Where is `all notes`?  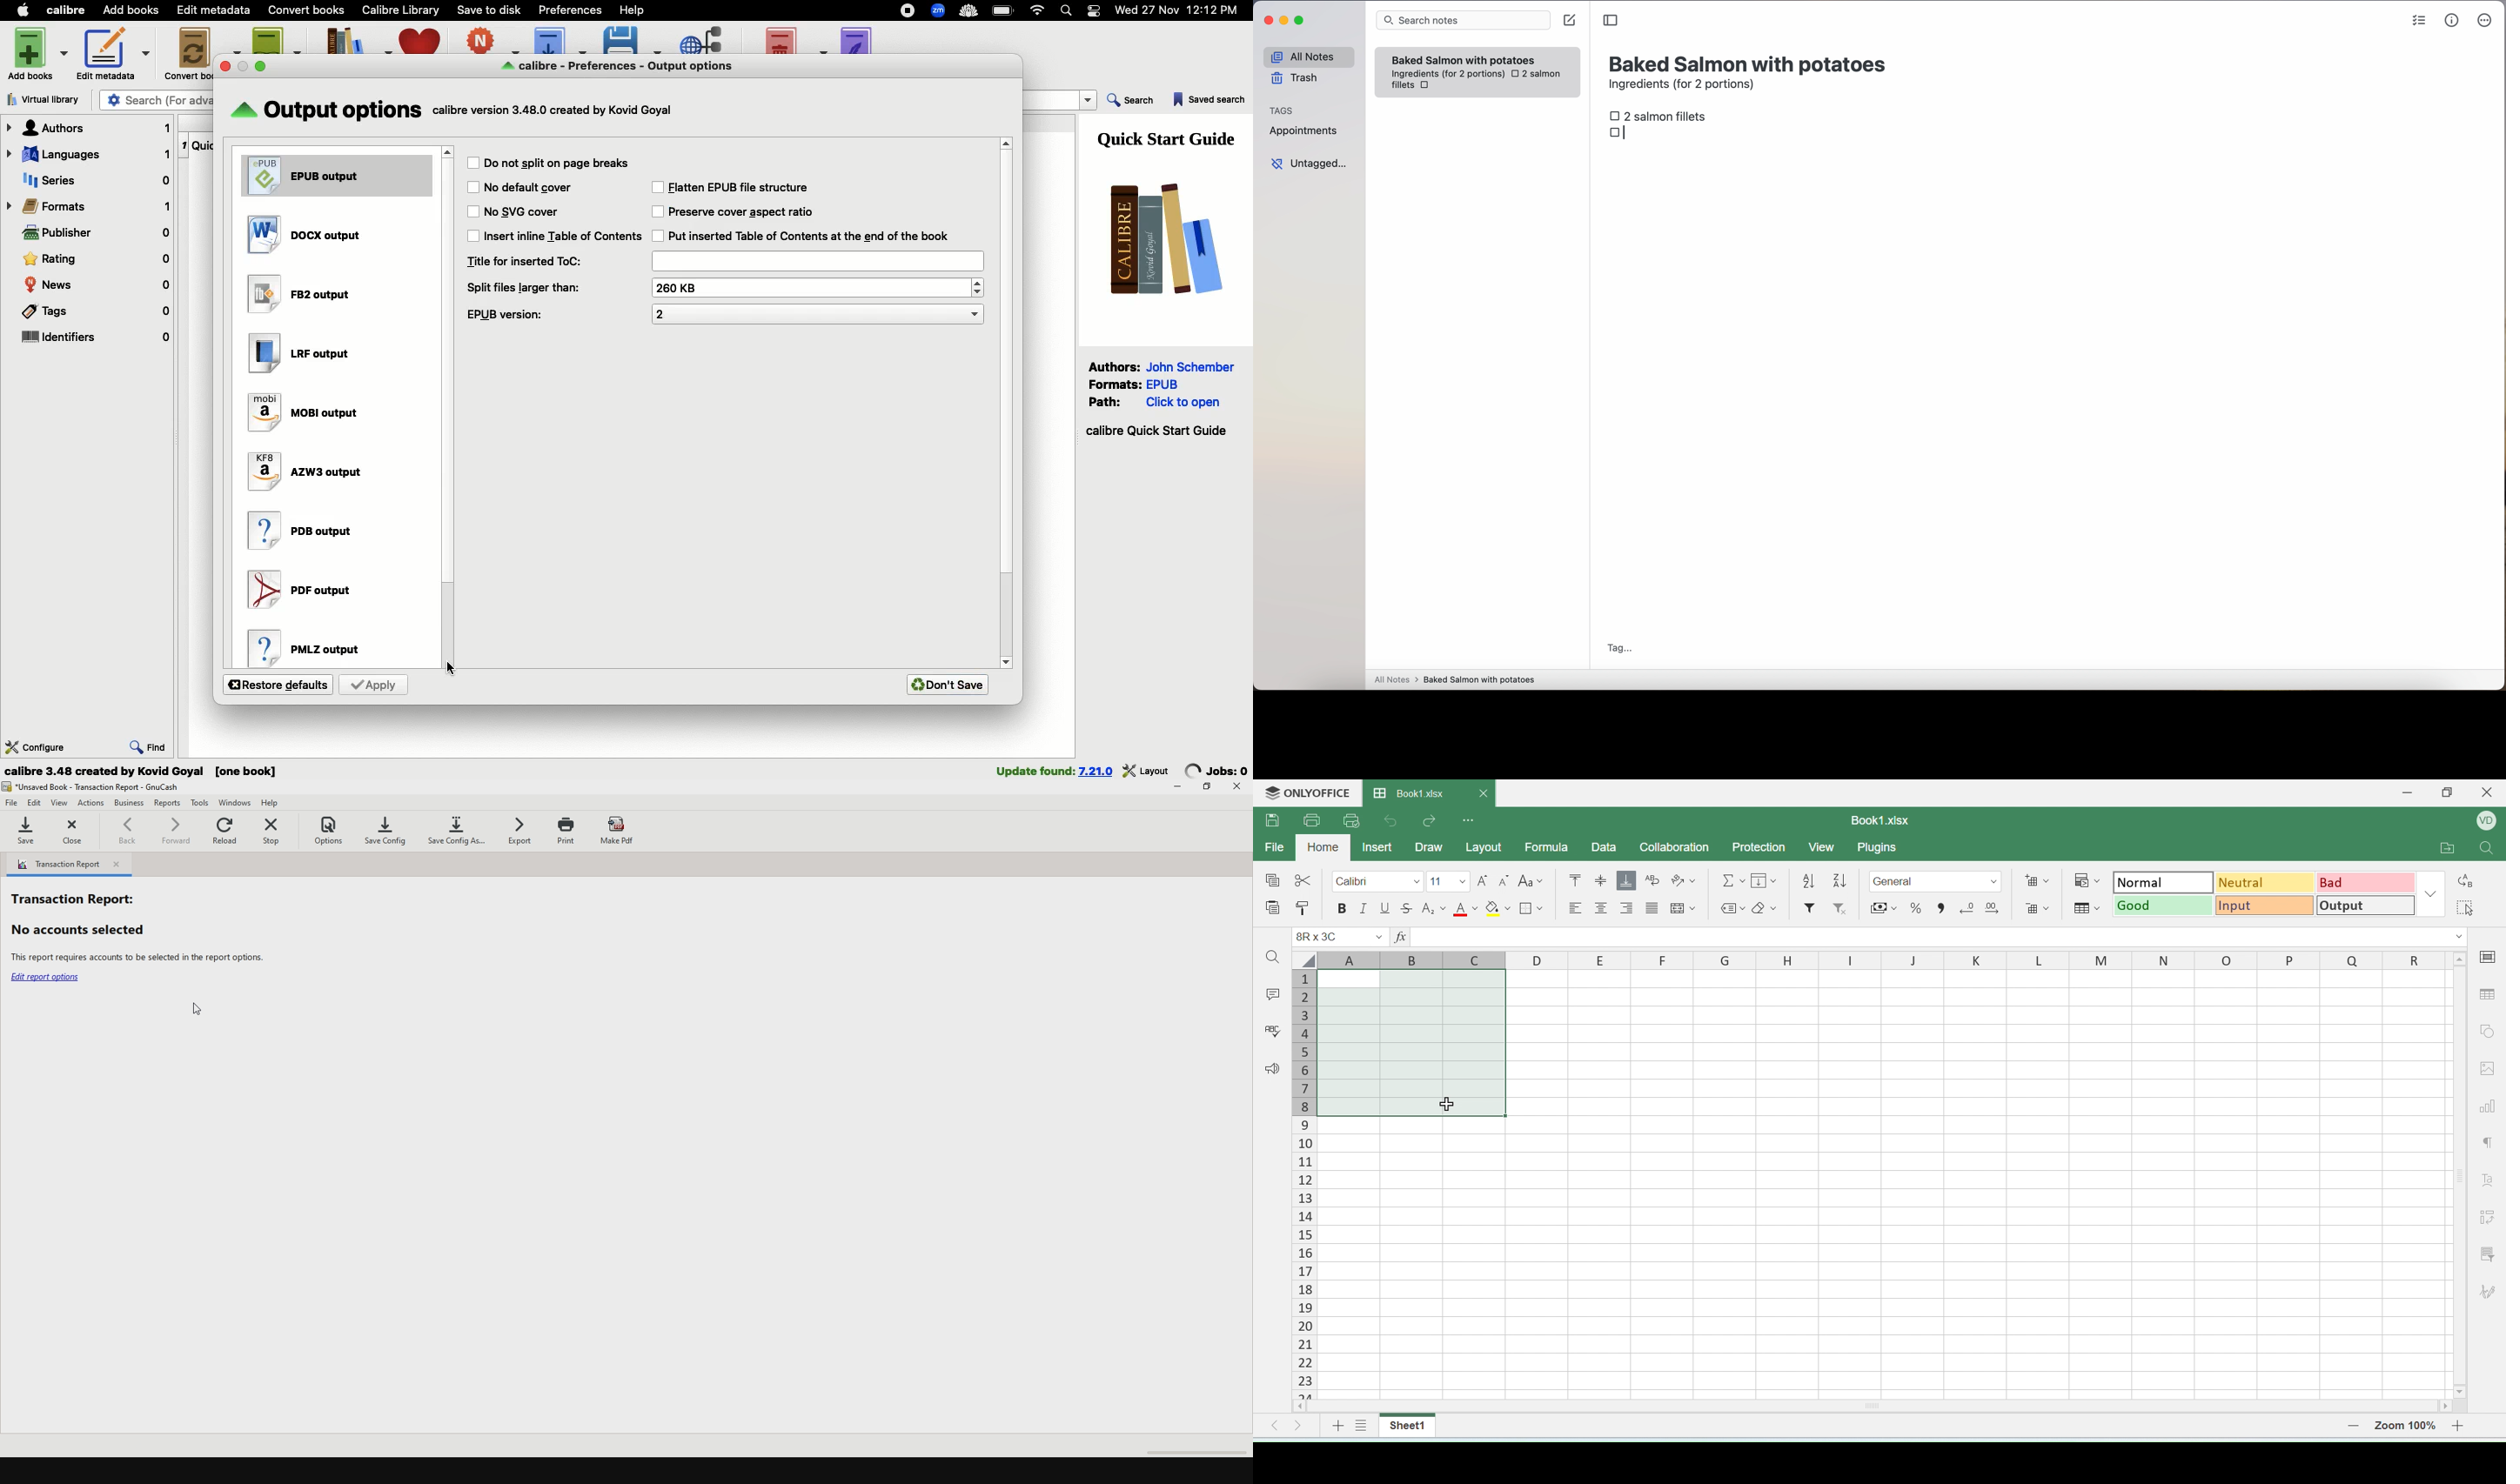 all notes is located at coordinates (1309, 56).